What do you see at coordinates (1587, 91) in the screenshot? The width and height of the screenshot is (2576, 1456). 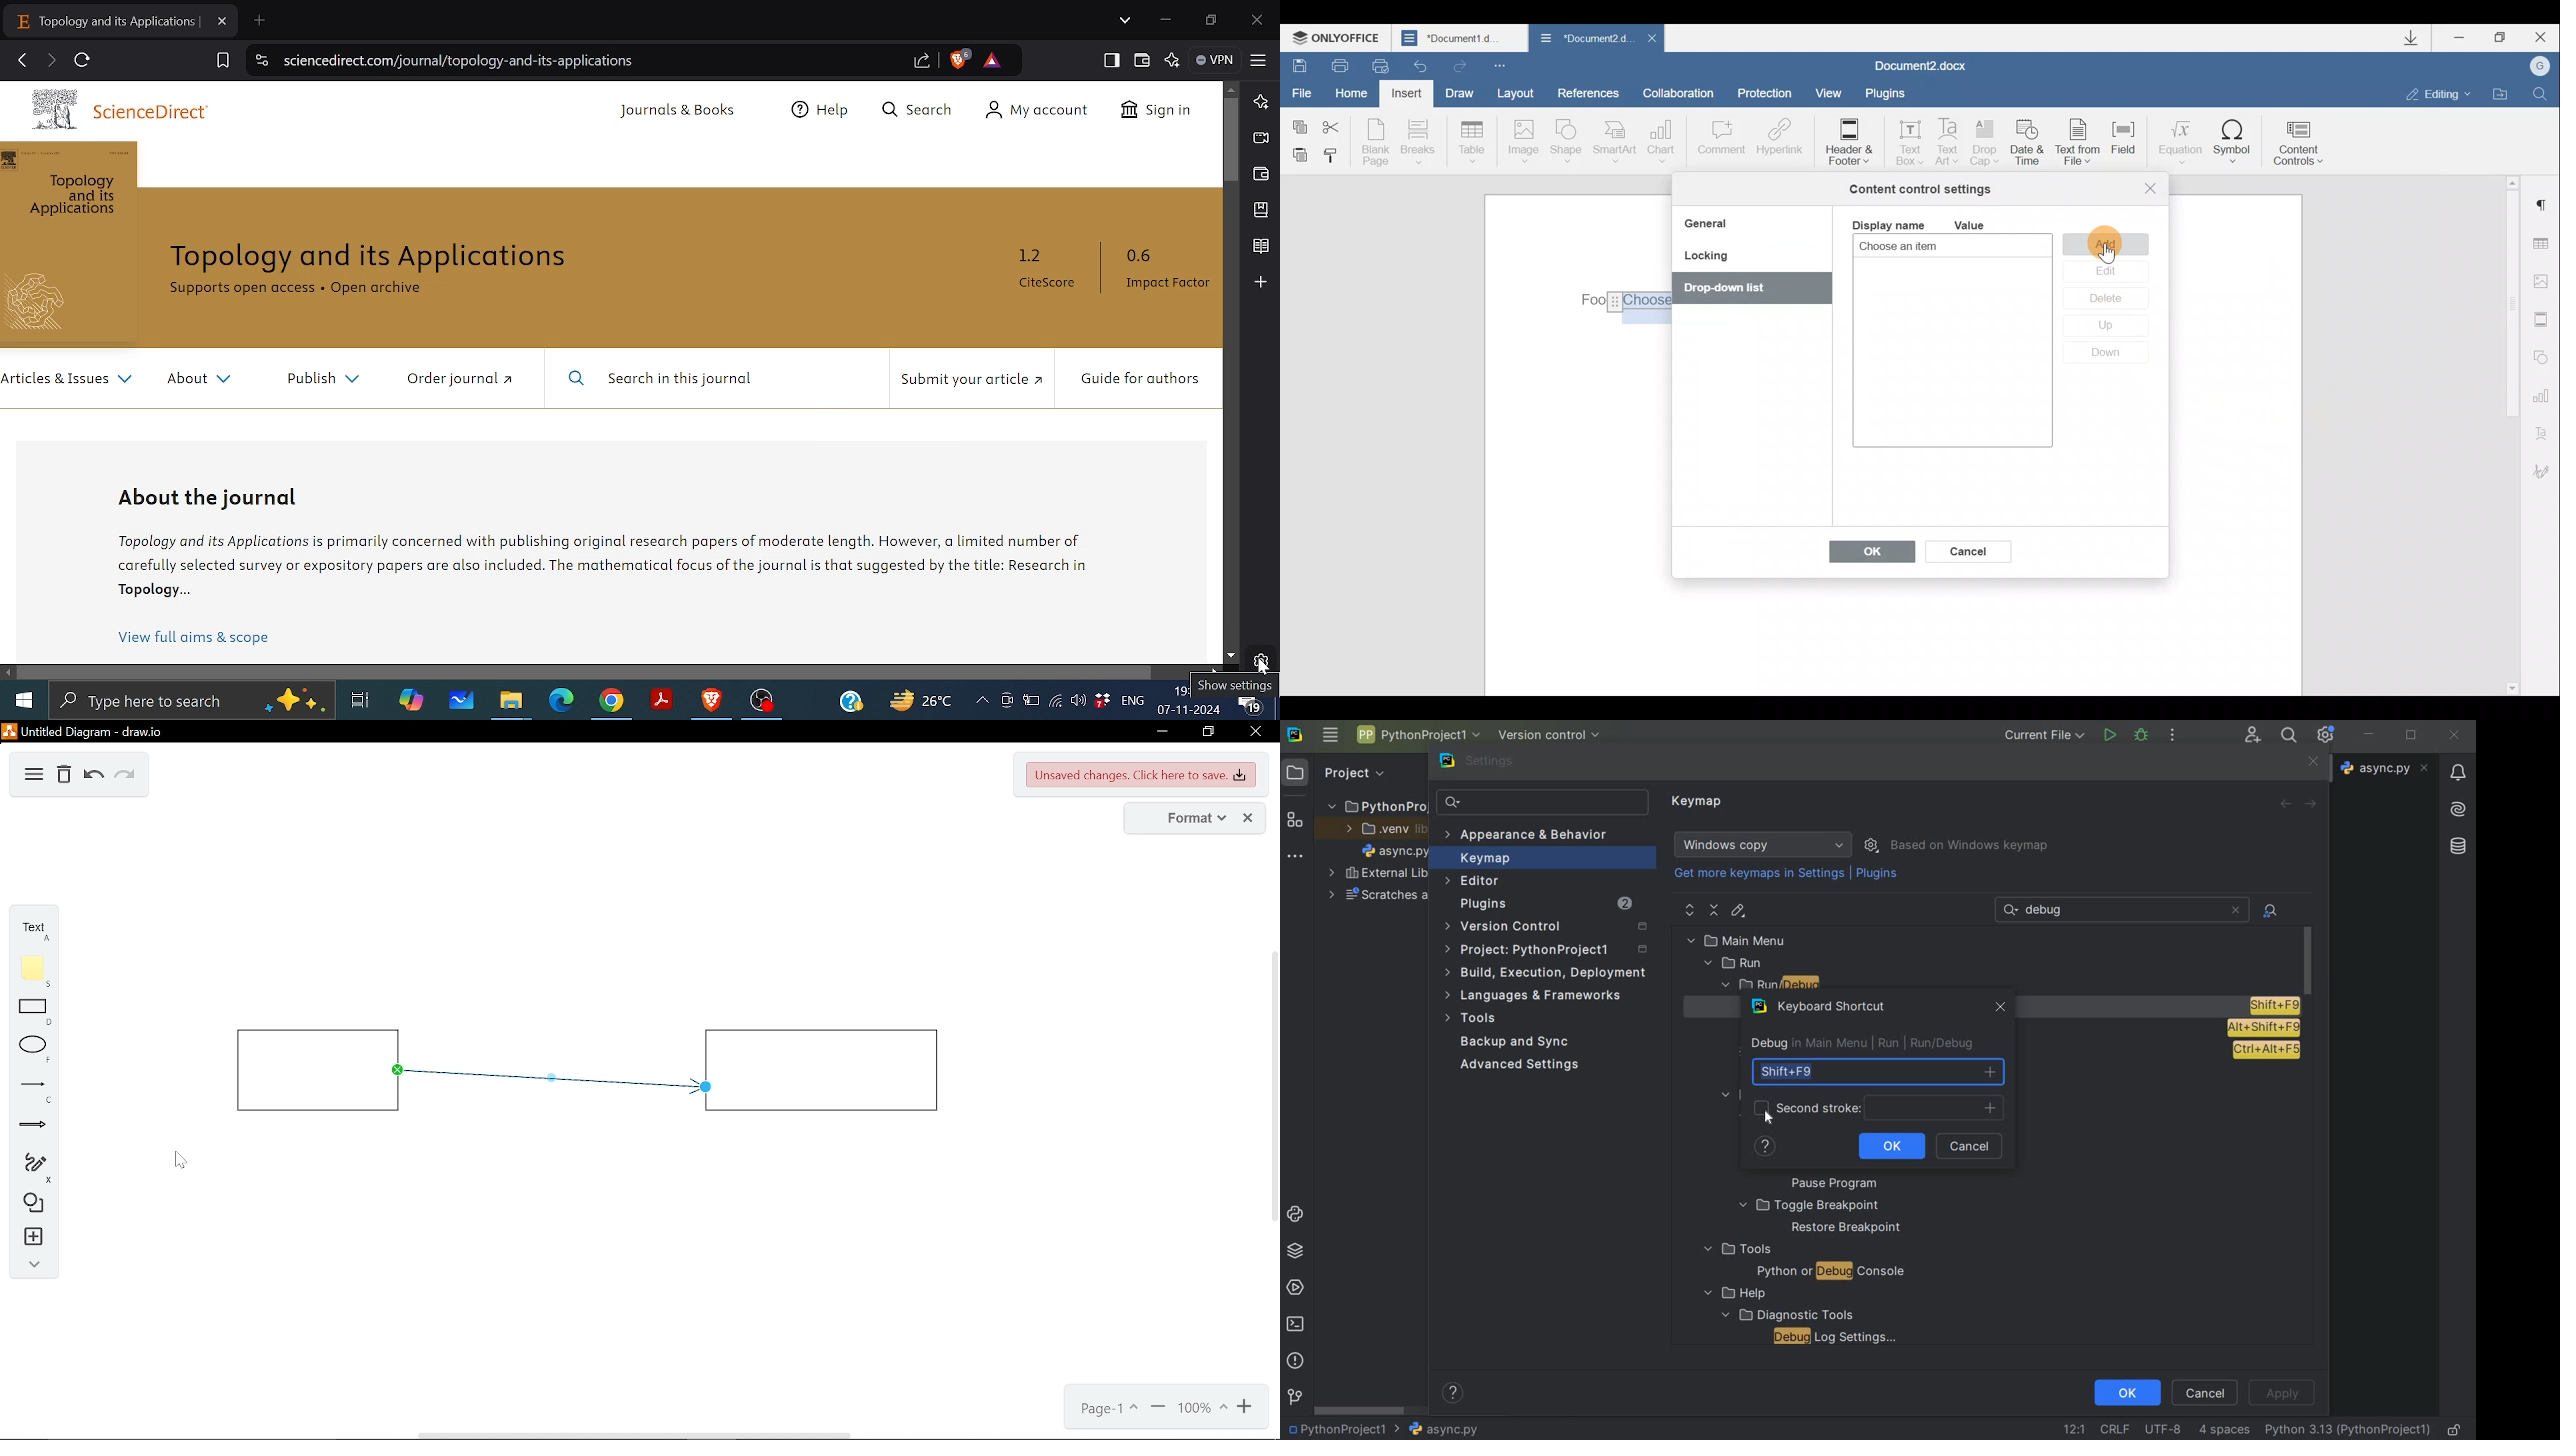 I see `References` at bounding box center [1587, 91].